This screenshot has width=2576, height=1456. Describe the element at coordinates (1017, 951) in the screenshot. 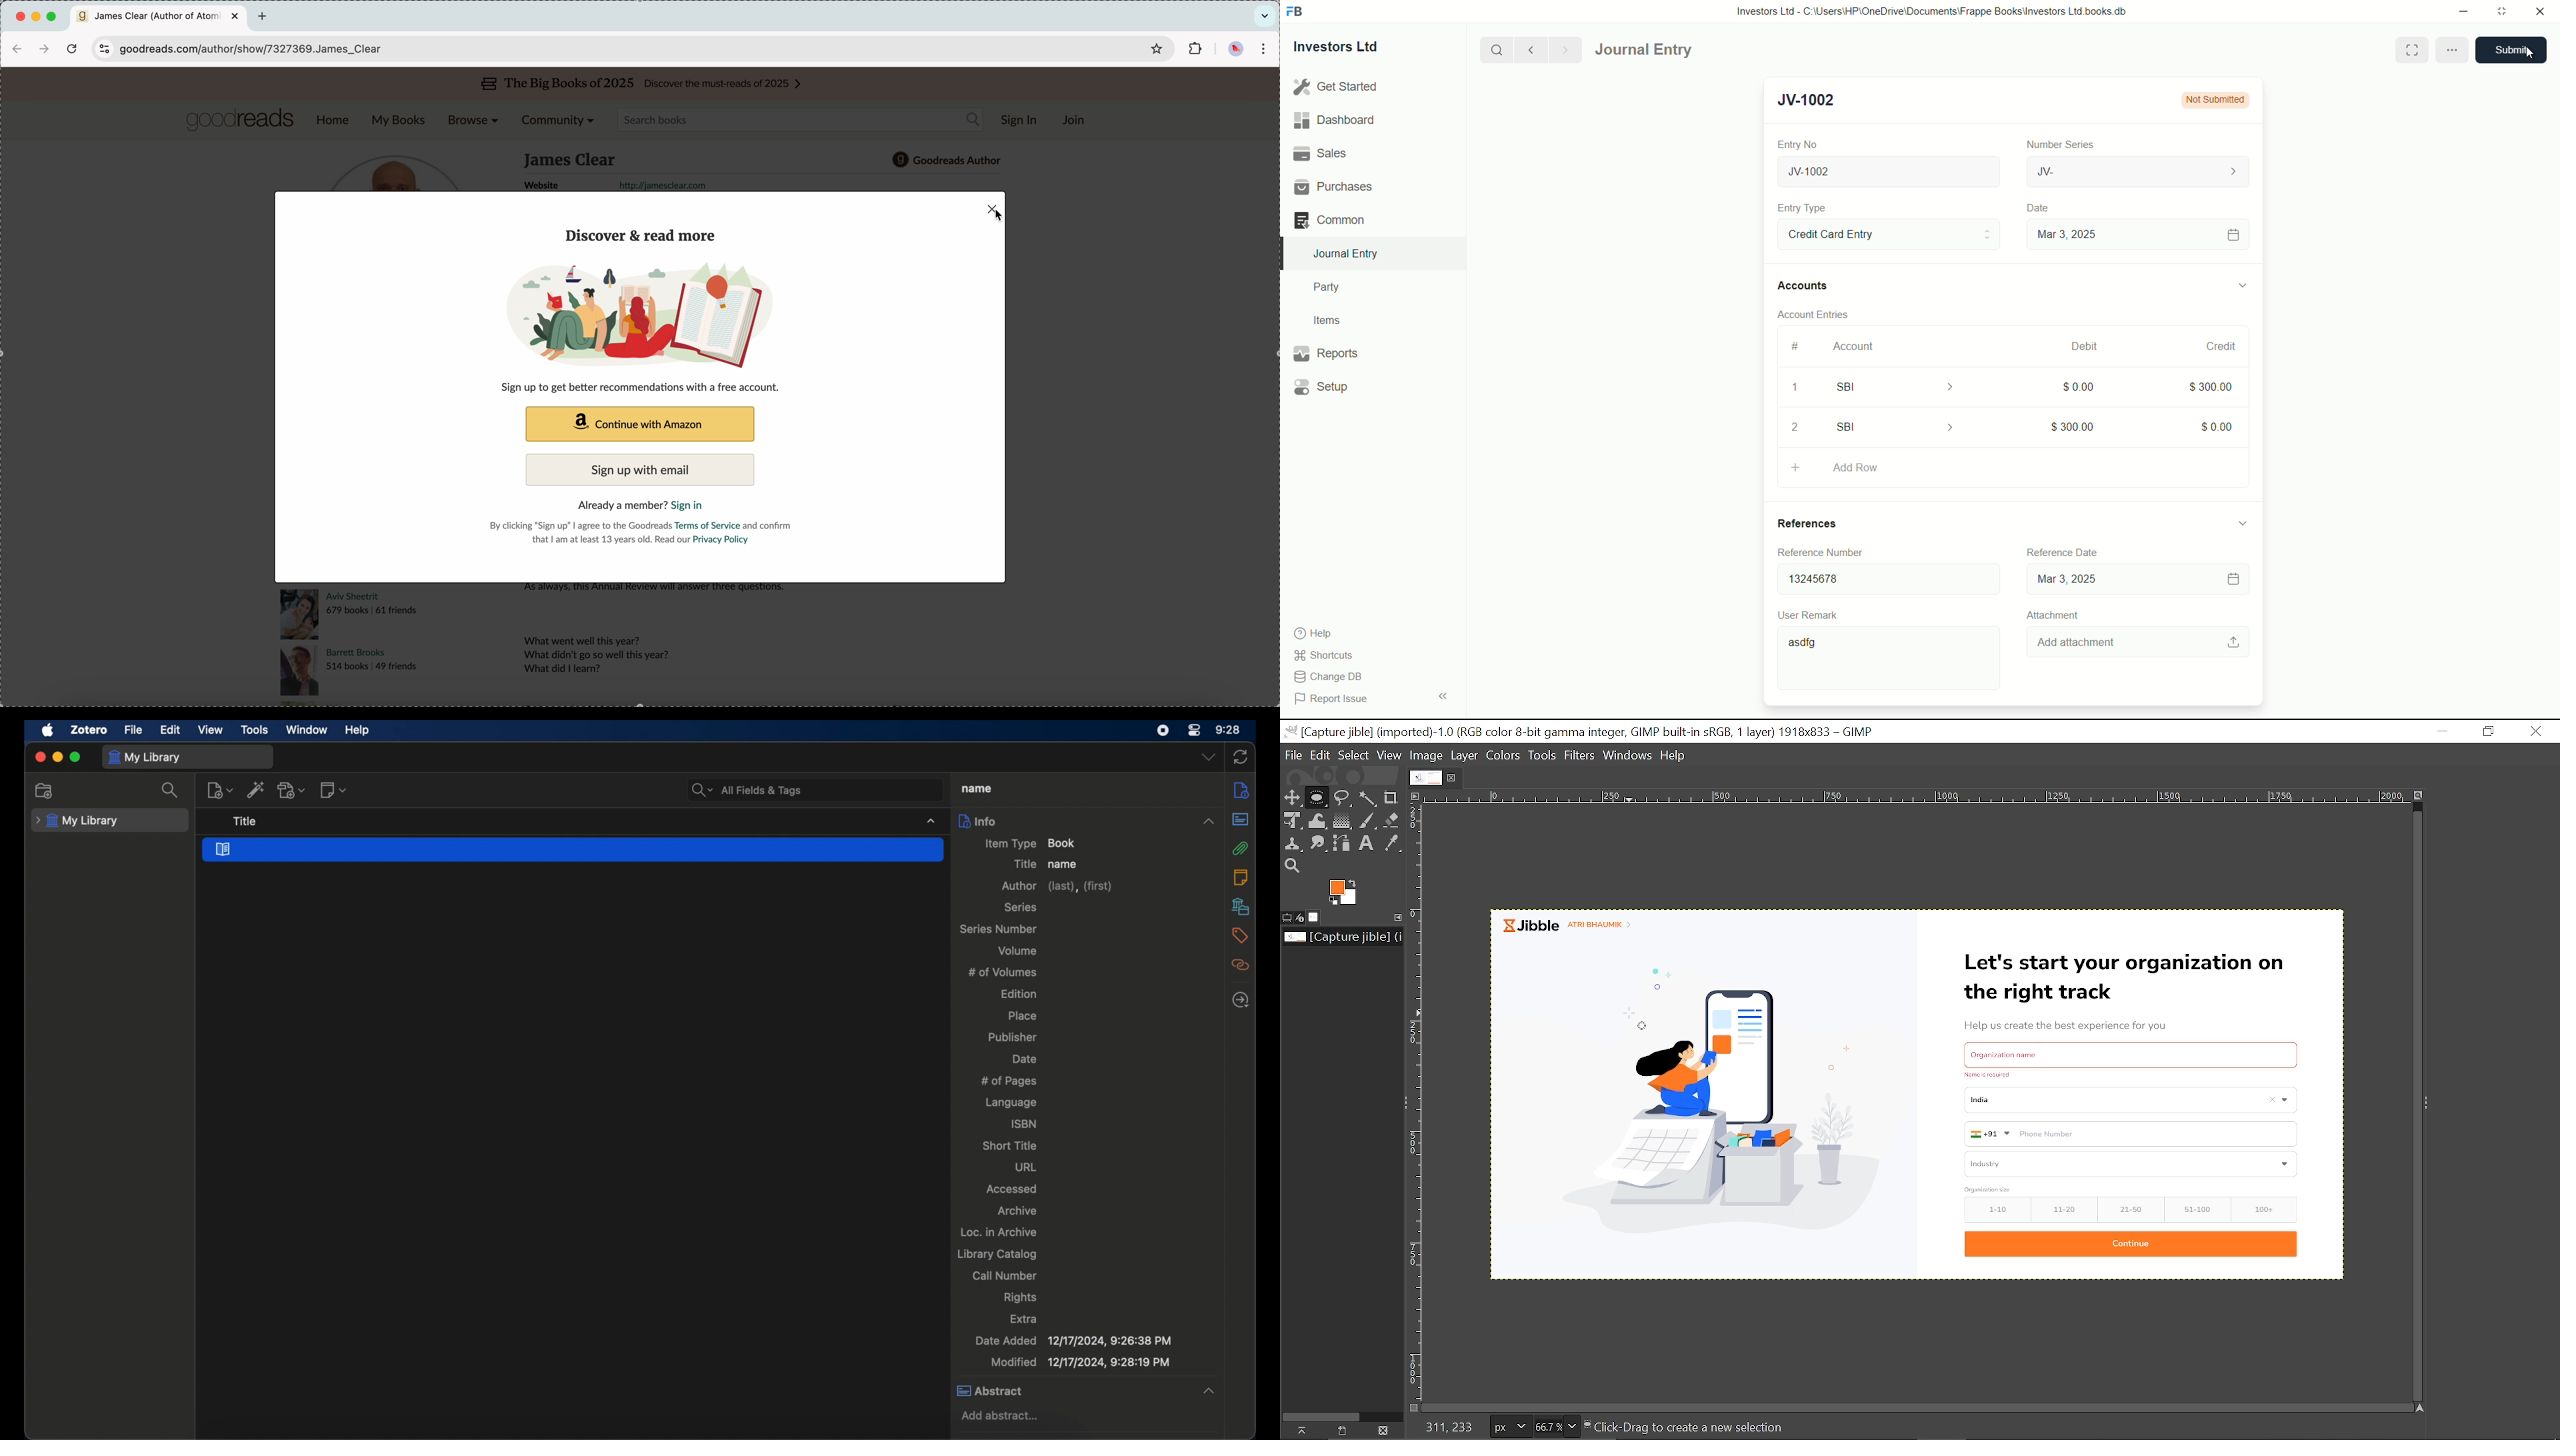

I see `volume` at that location.